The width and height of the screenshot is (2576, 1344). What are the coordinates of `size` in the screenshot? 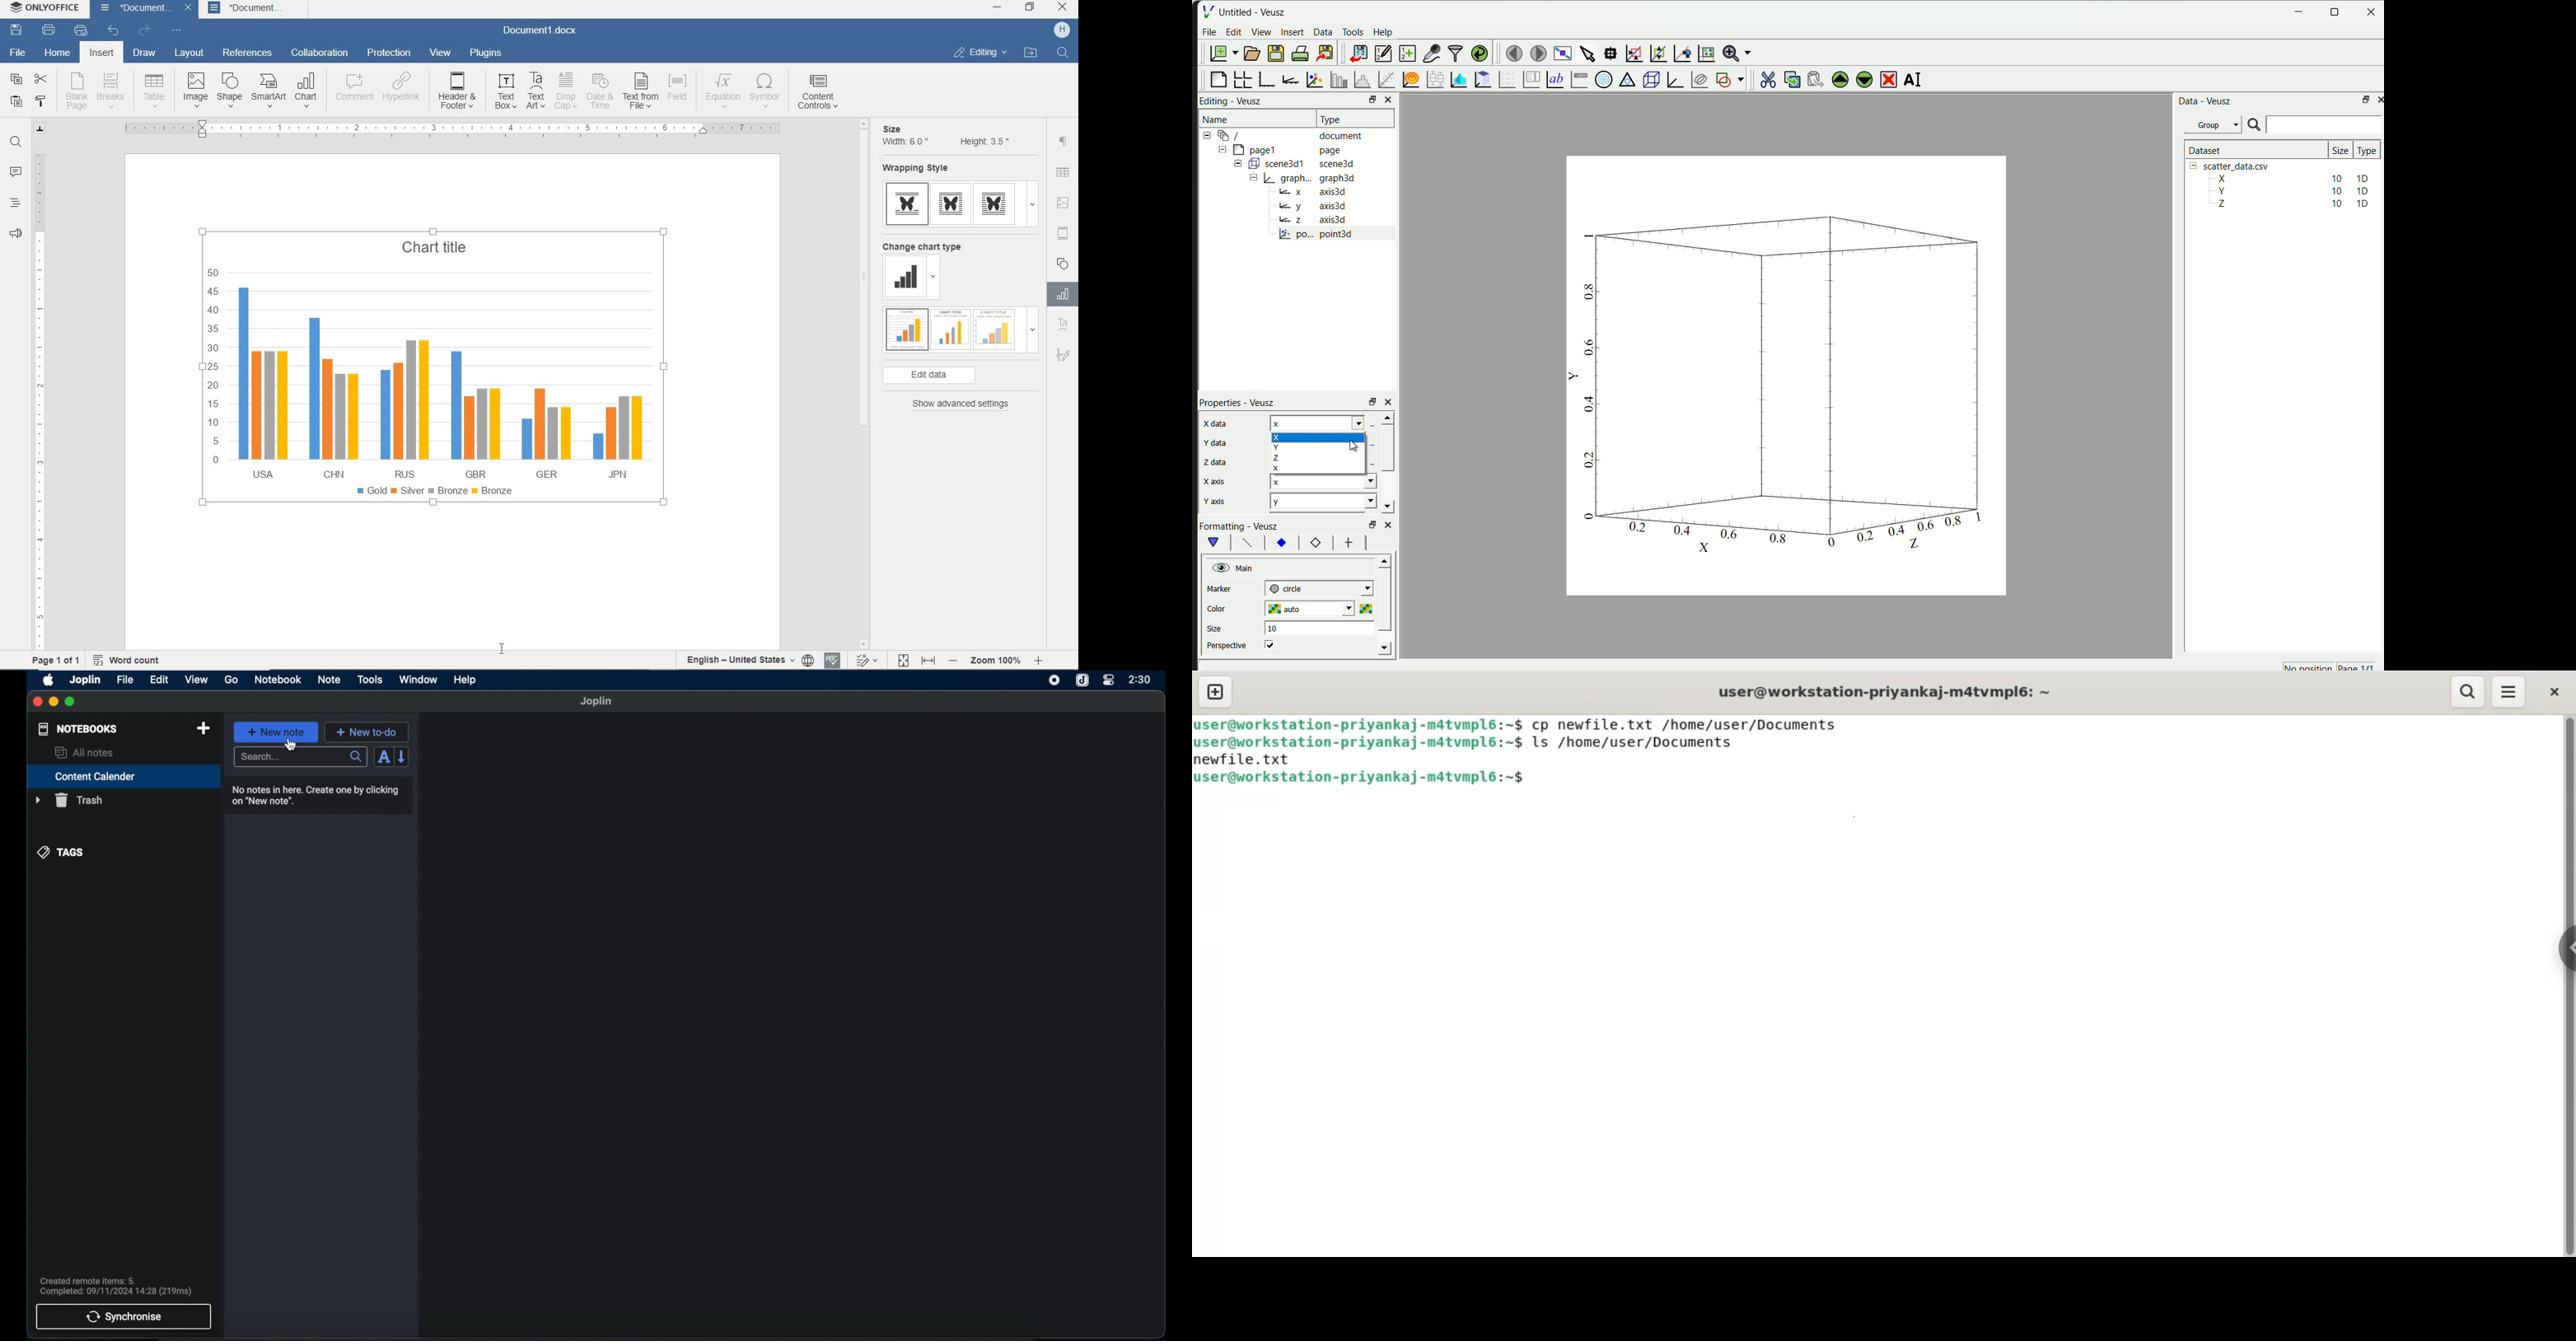 It's located at (895, 125).